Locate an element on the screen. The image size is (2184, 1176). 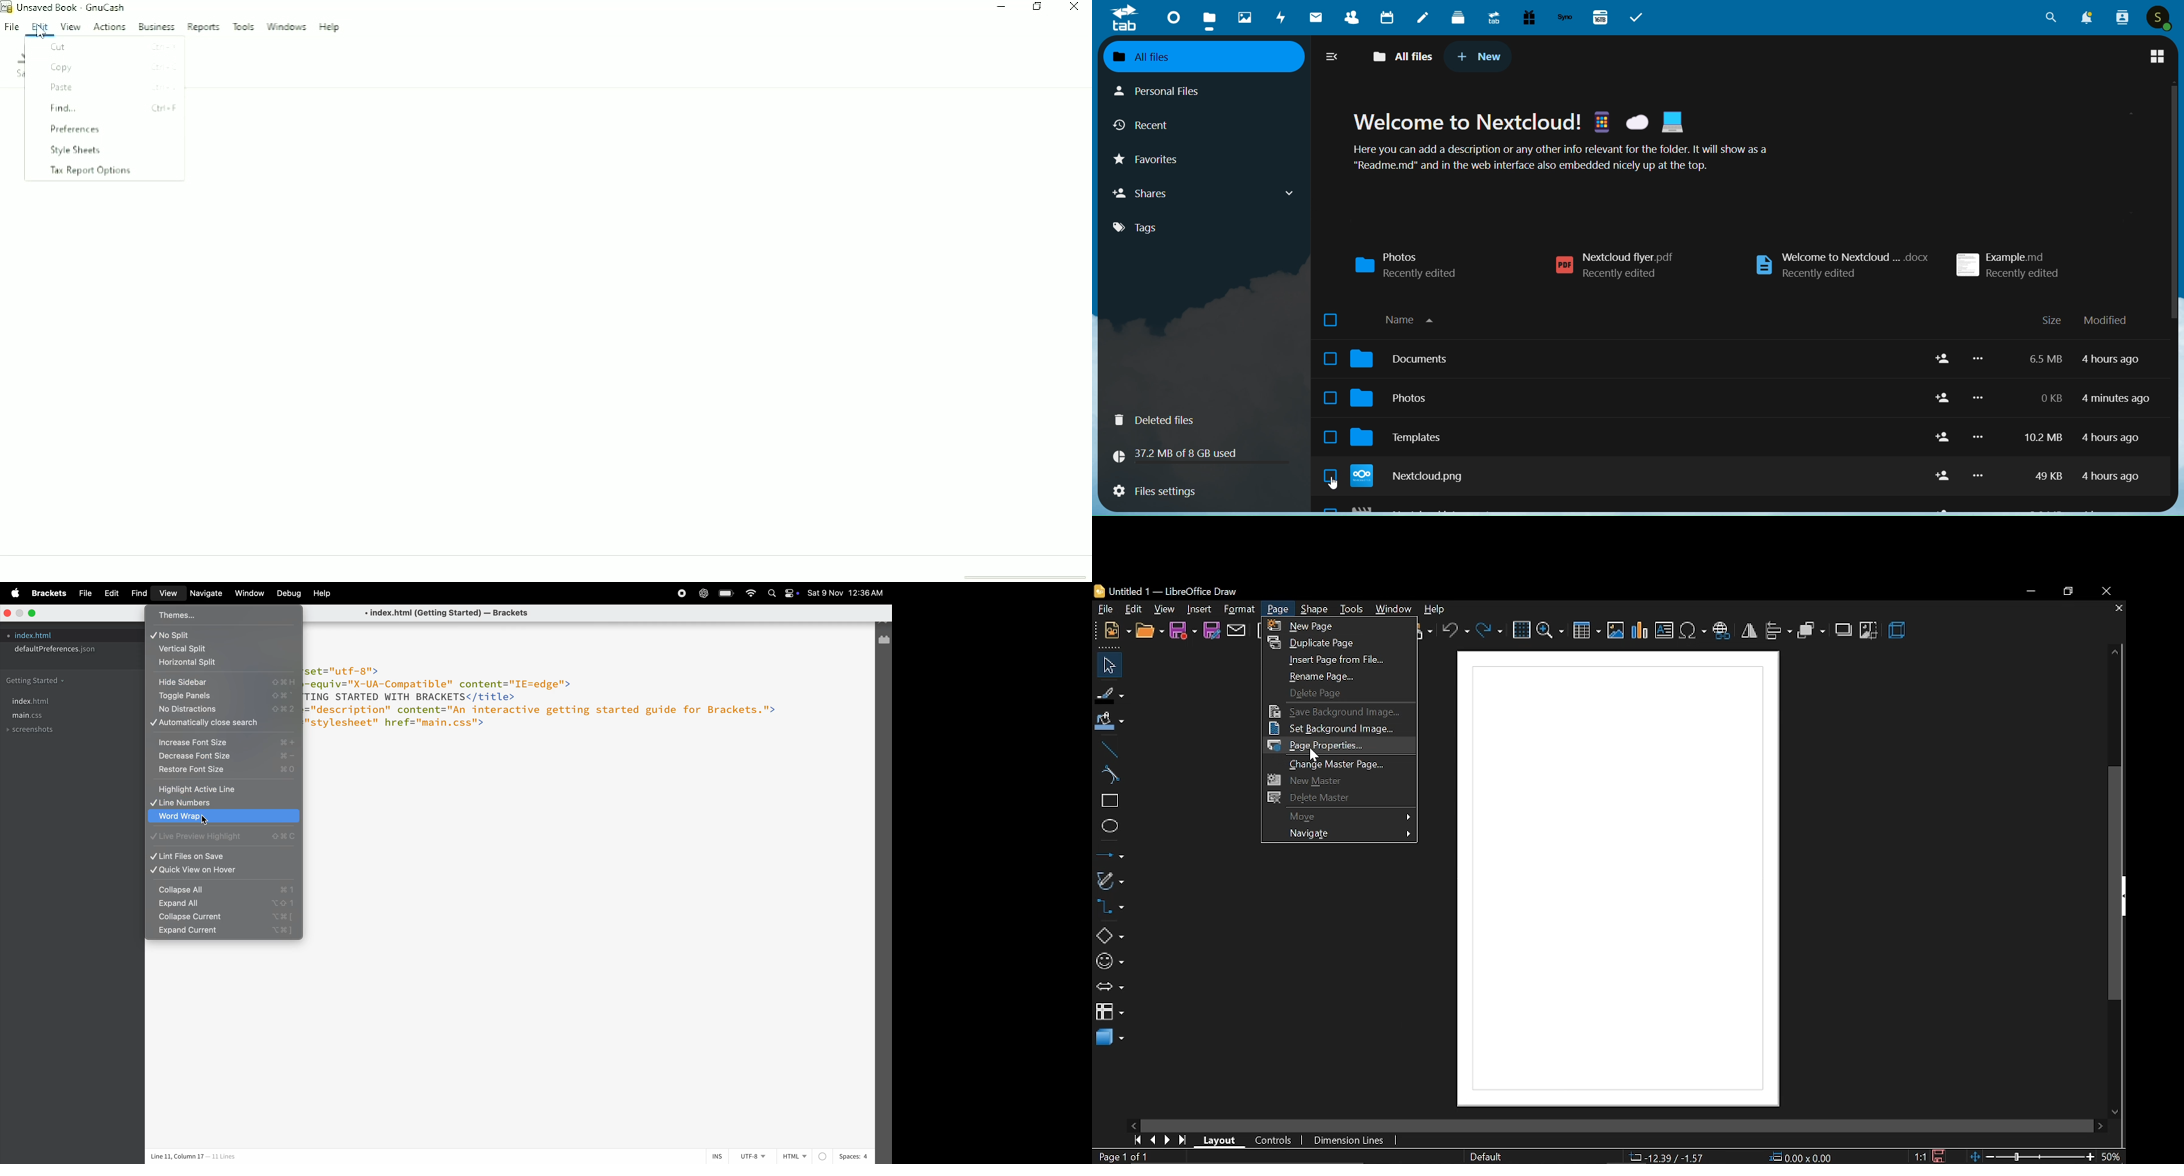
Vertical slide bar is located at coordinates (2174, 252).